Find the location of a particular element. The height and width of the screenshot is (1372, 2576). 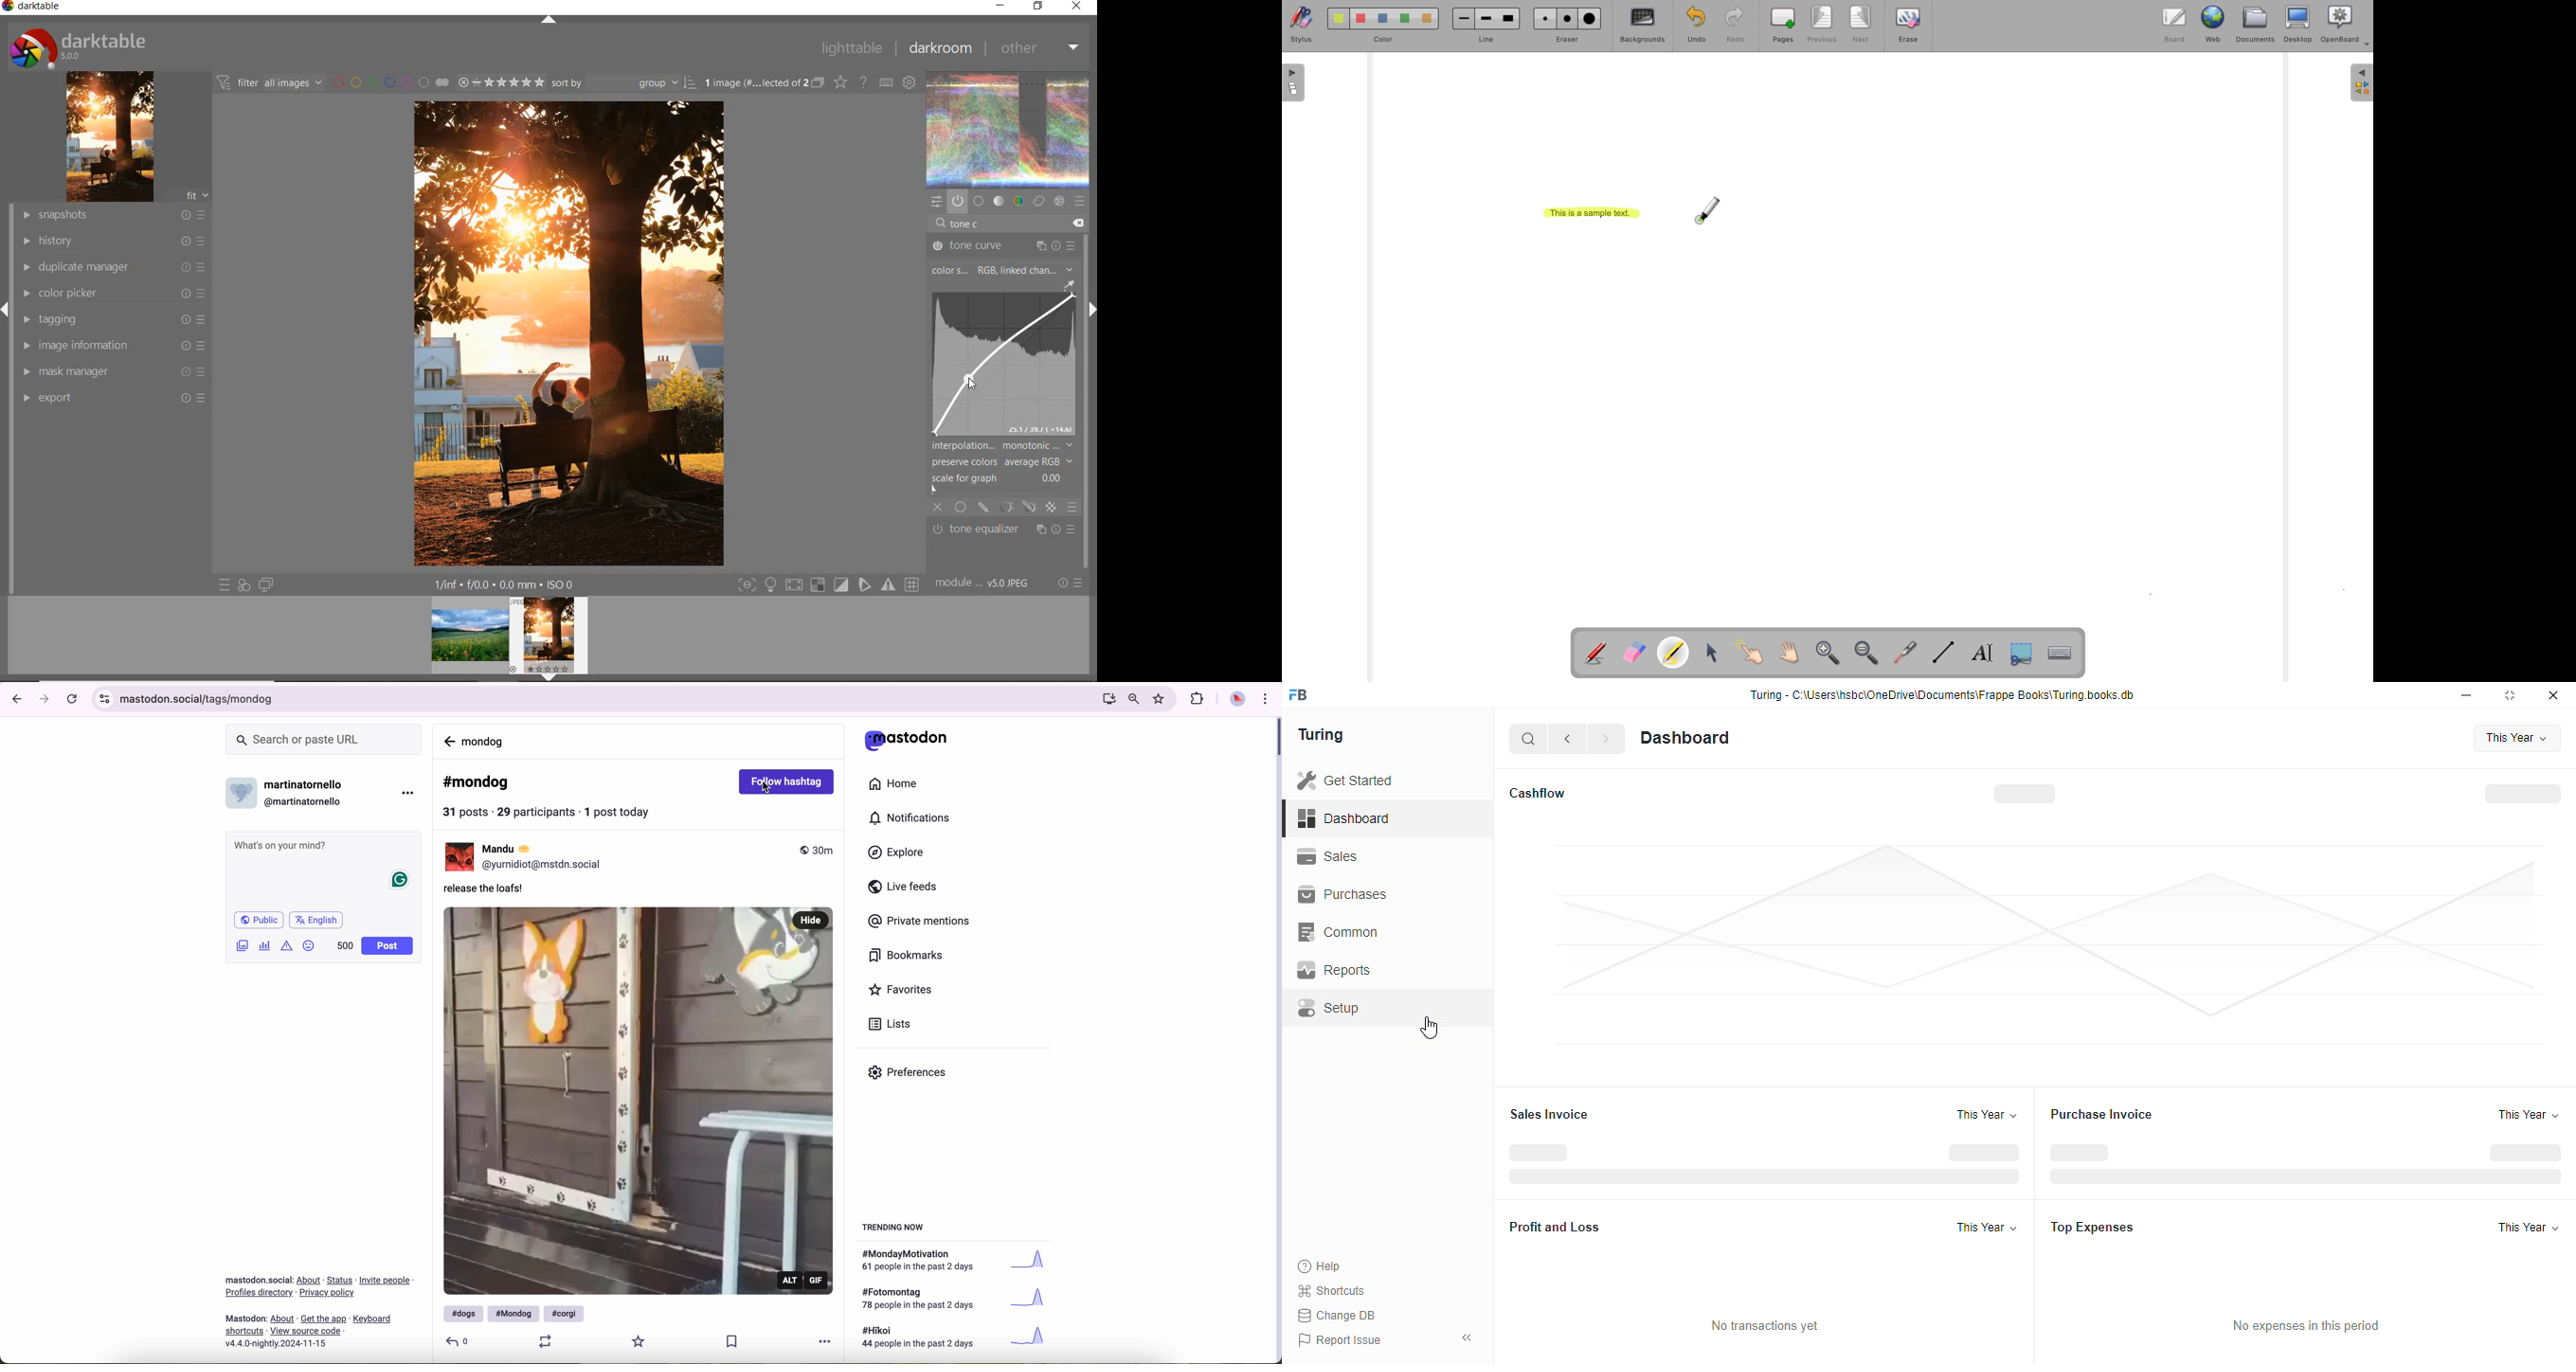

1 post today is located at coordinates (621, 811).